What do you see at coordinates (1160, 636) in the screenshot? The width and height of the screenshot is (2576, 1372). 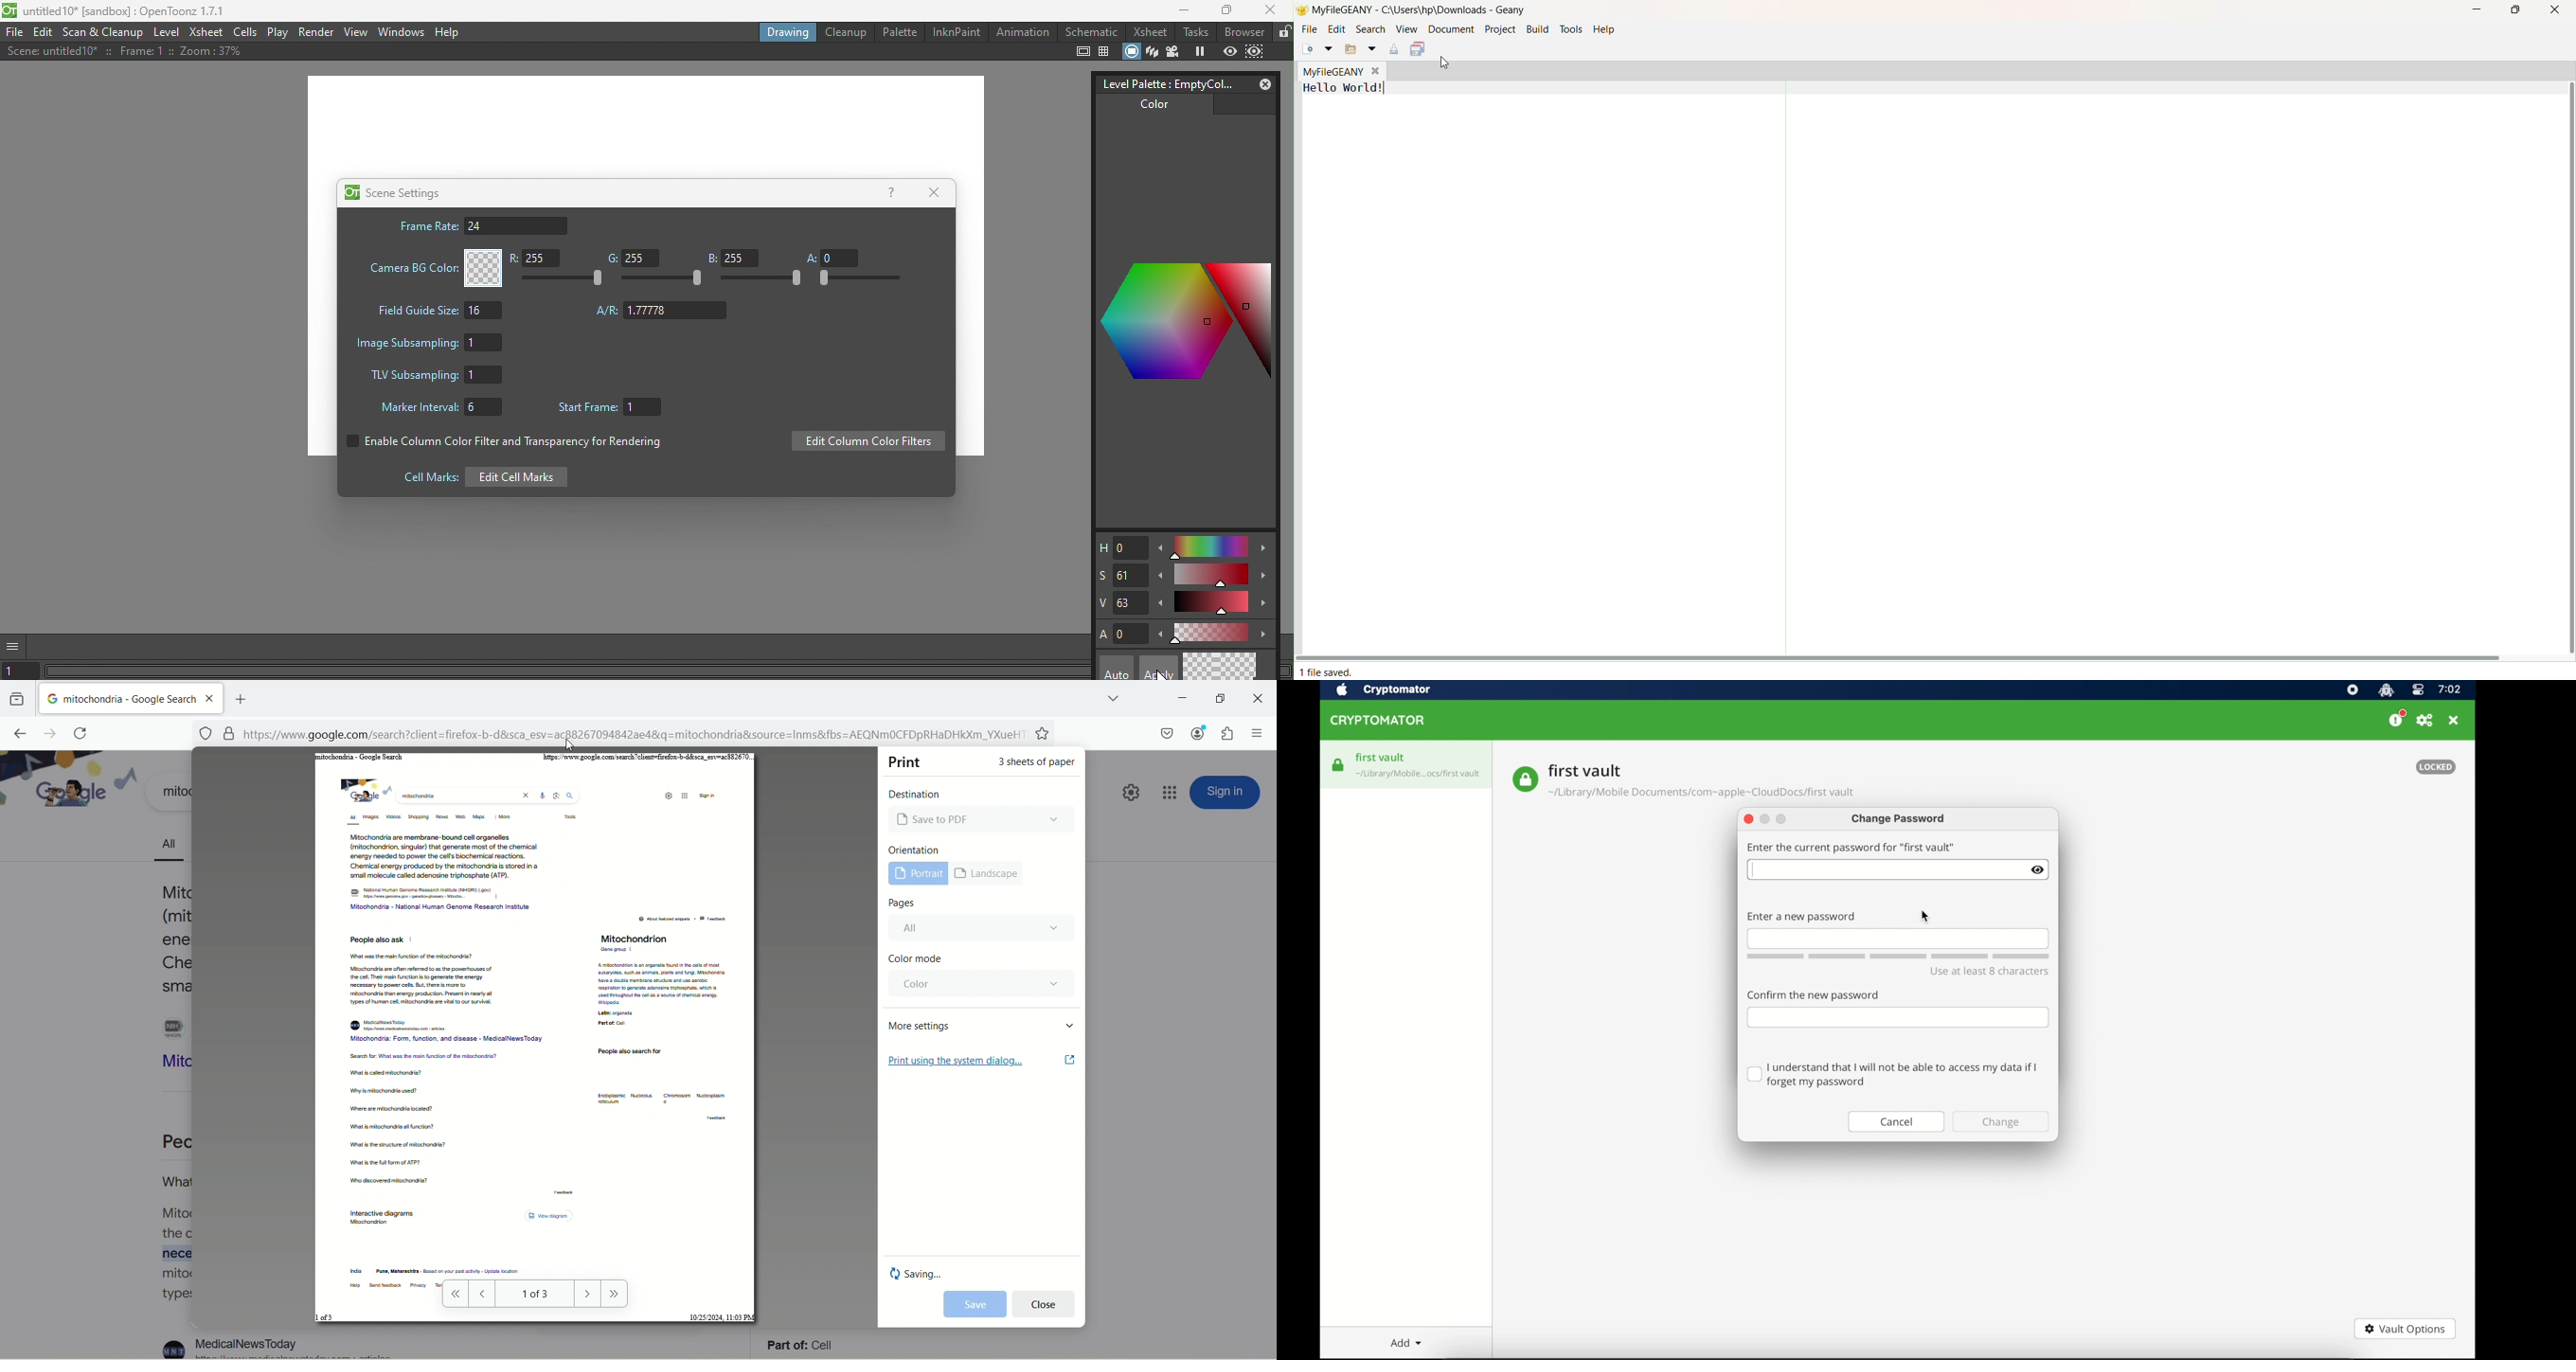 I see `Decrease` at bounding box center [1160, 636].